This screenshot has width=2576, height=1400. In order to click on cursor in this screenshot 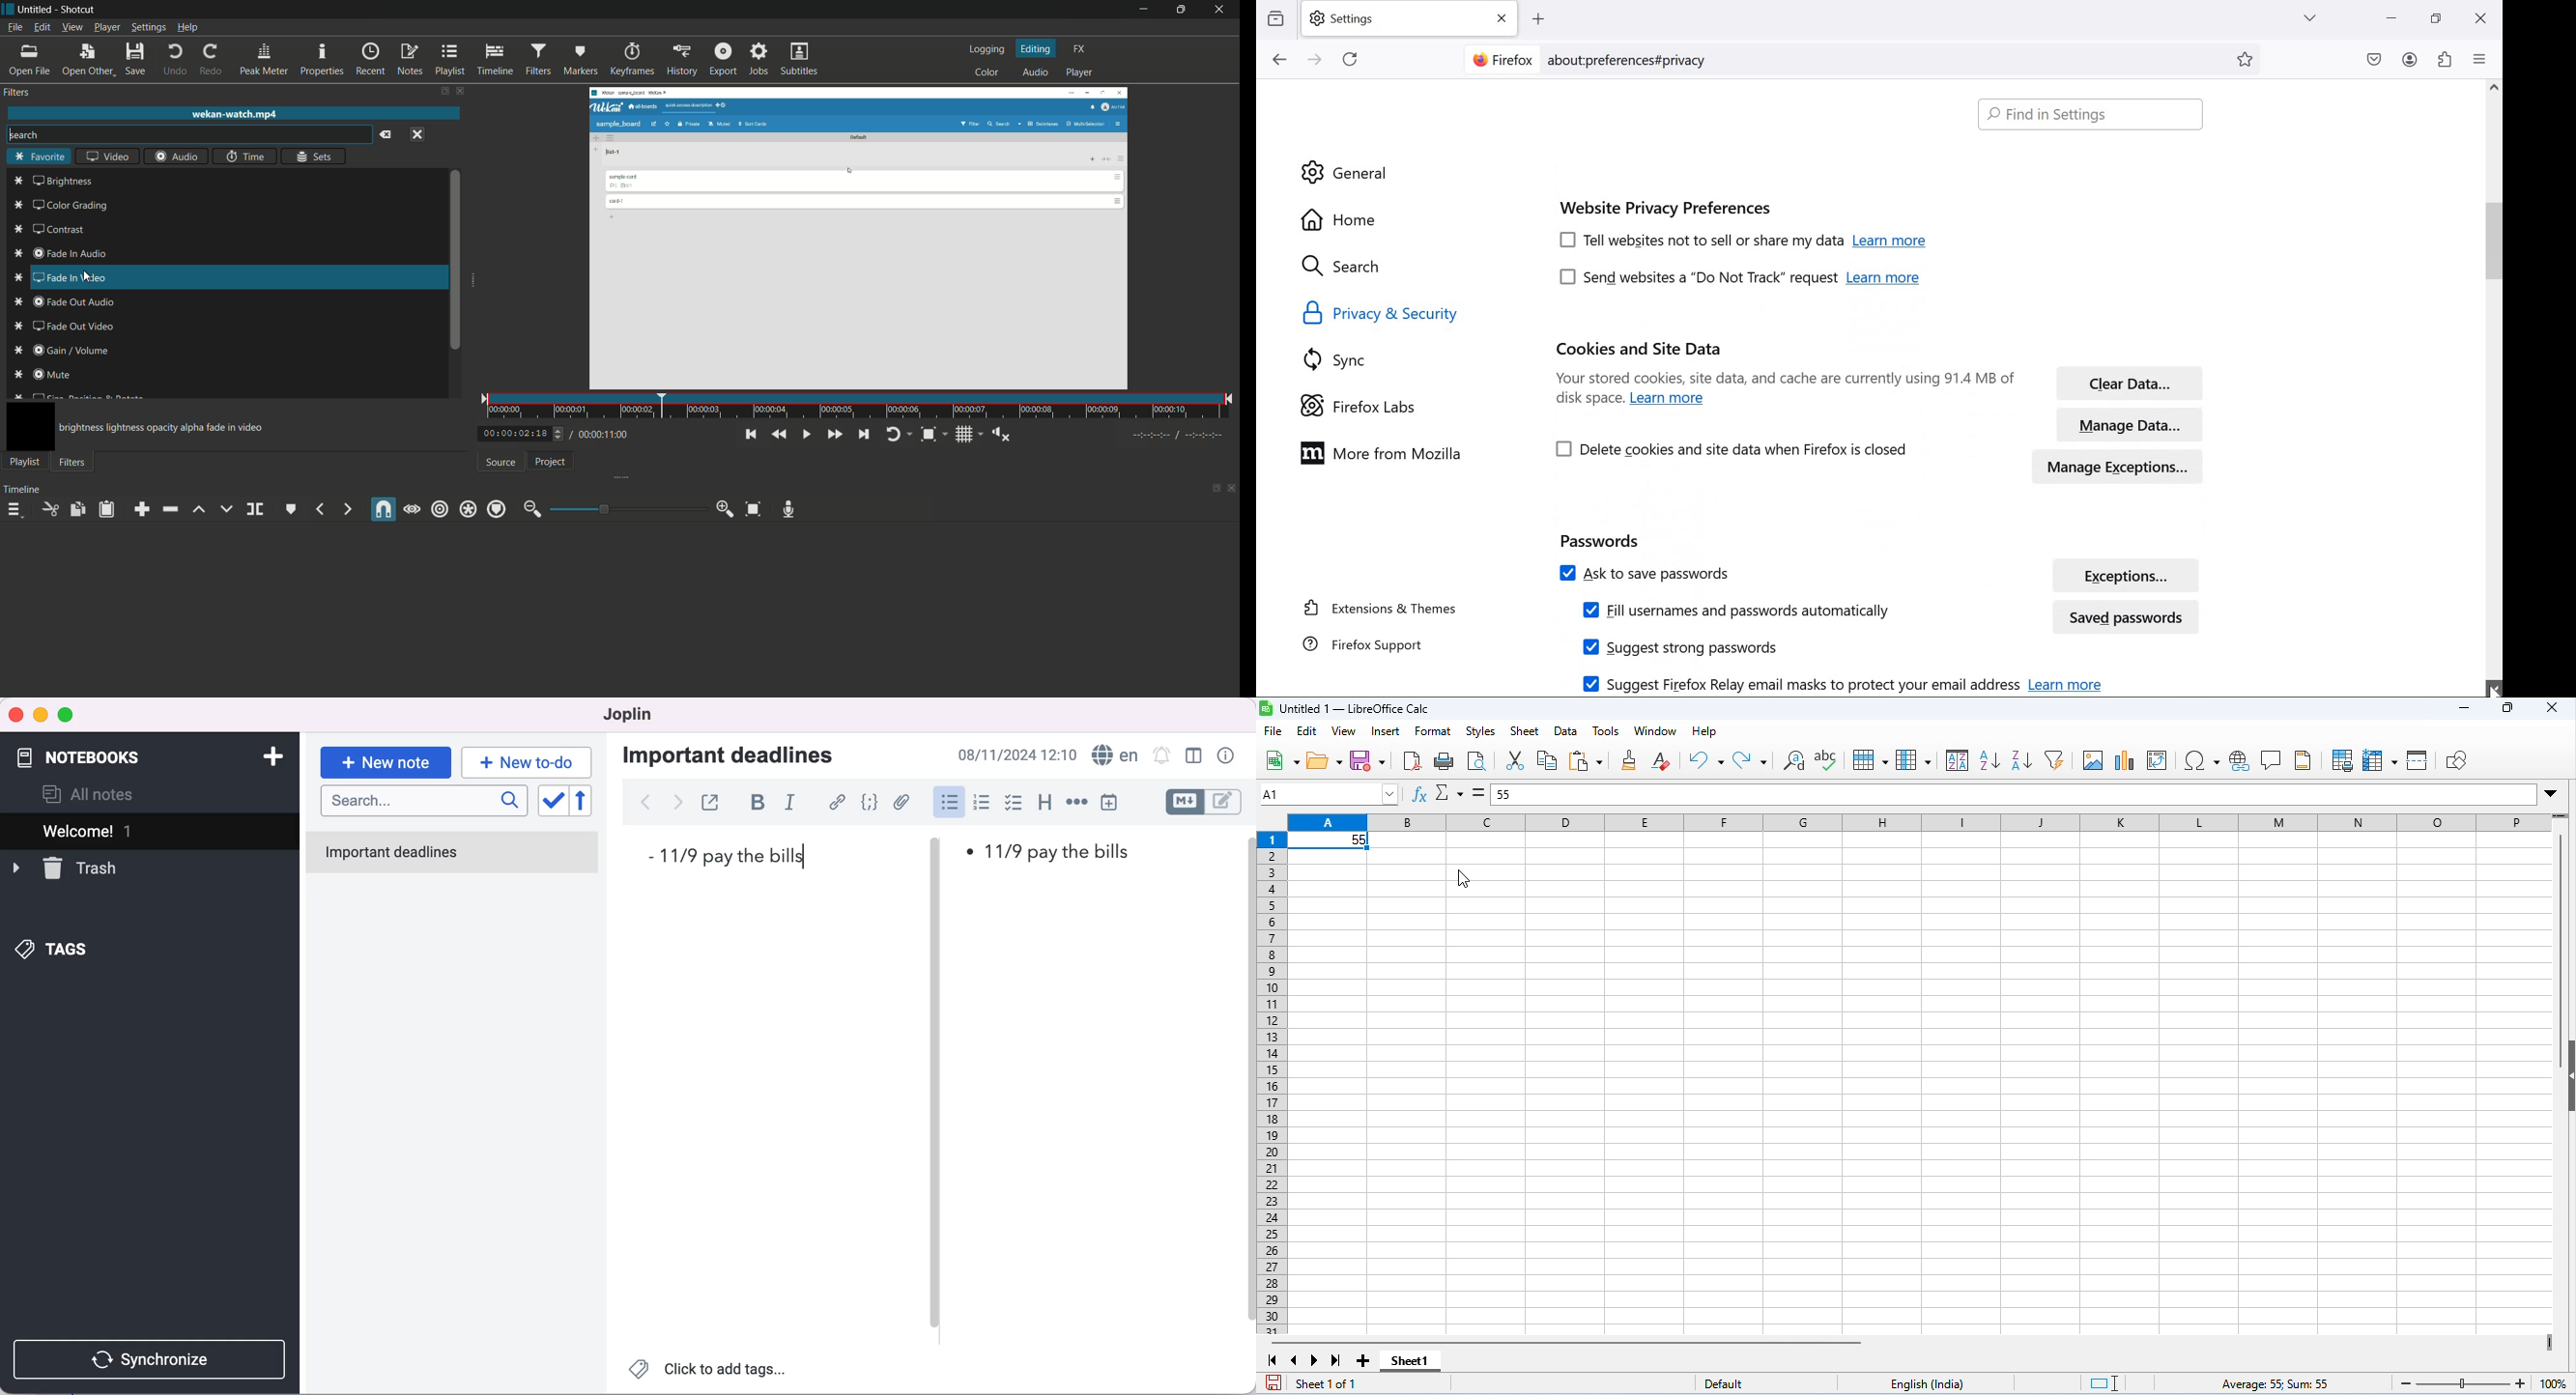, I will do `click(103, 280)`.